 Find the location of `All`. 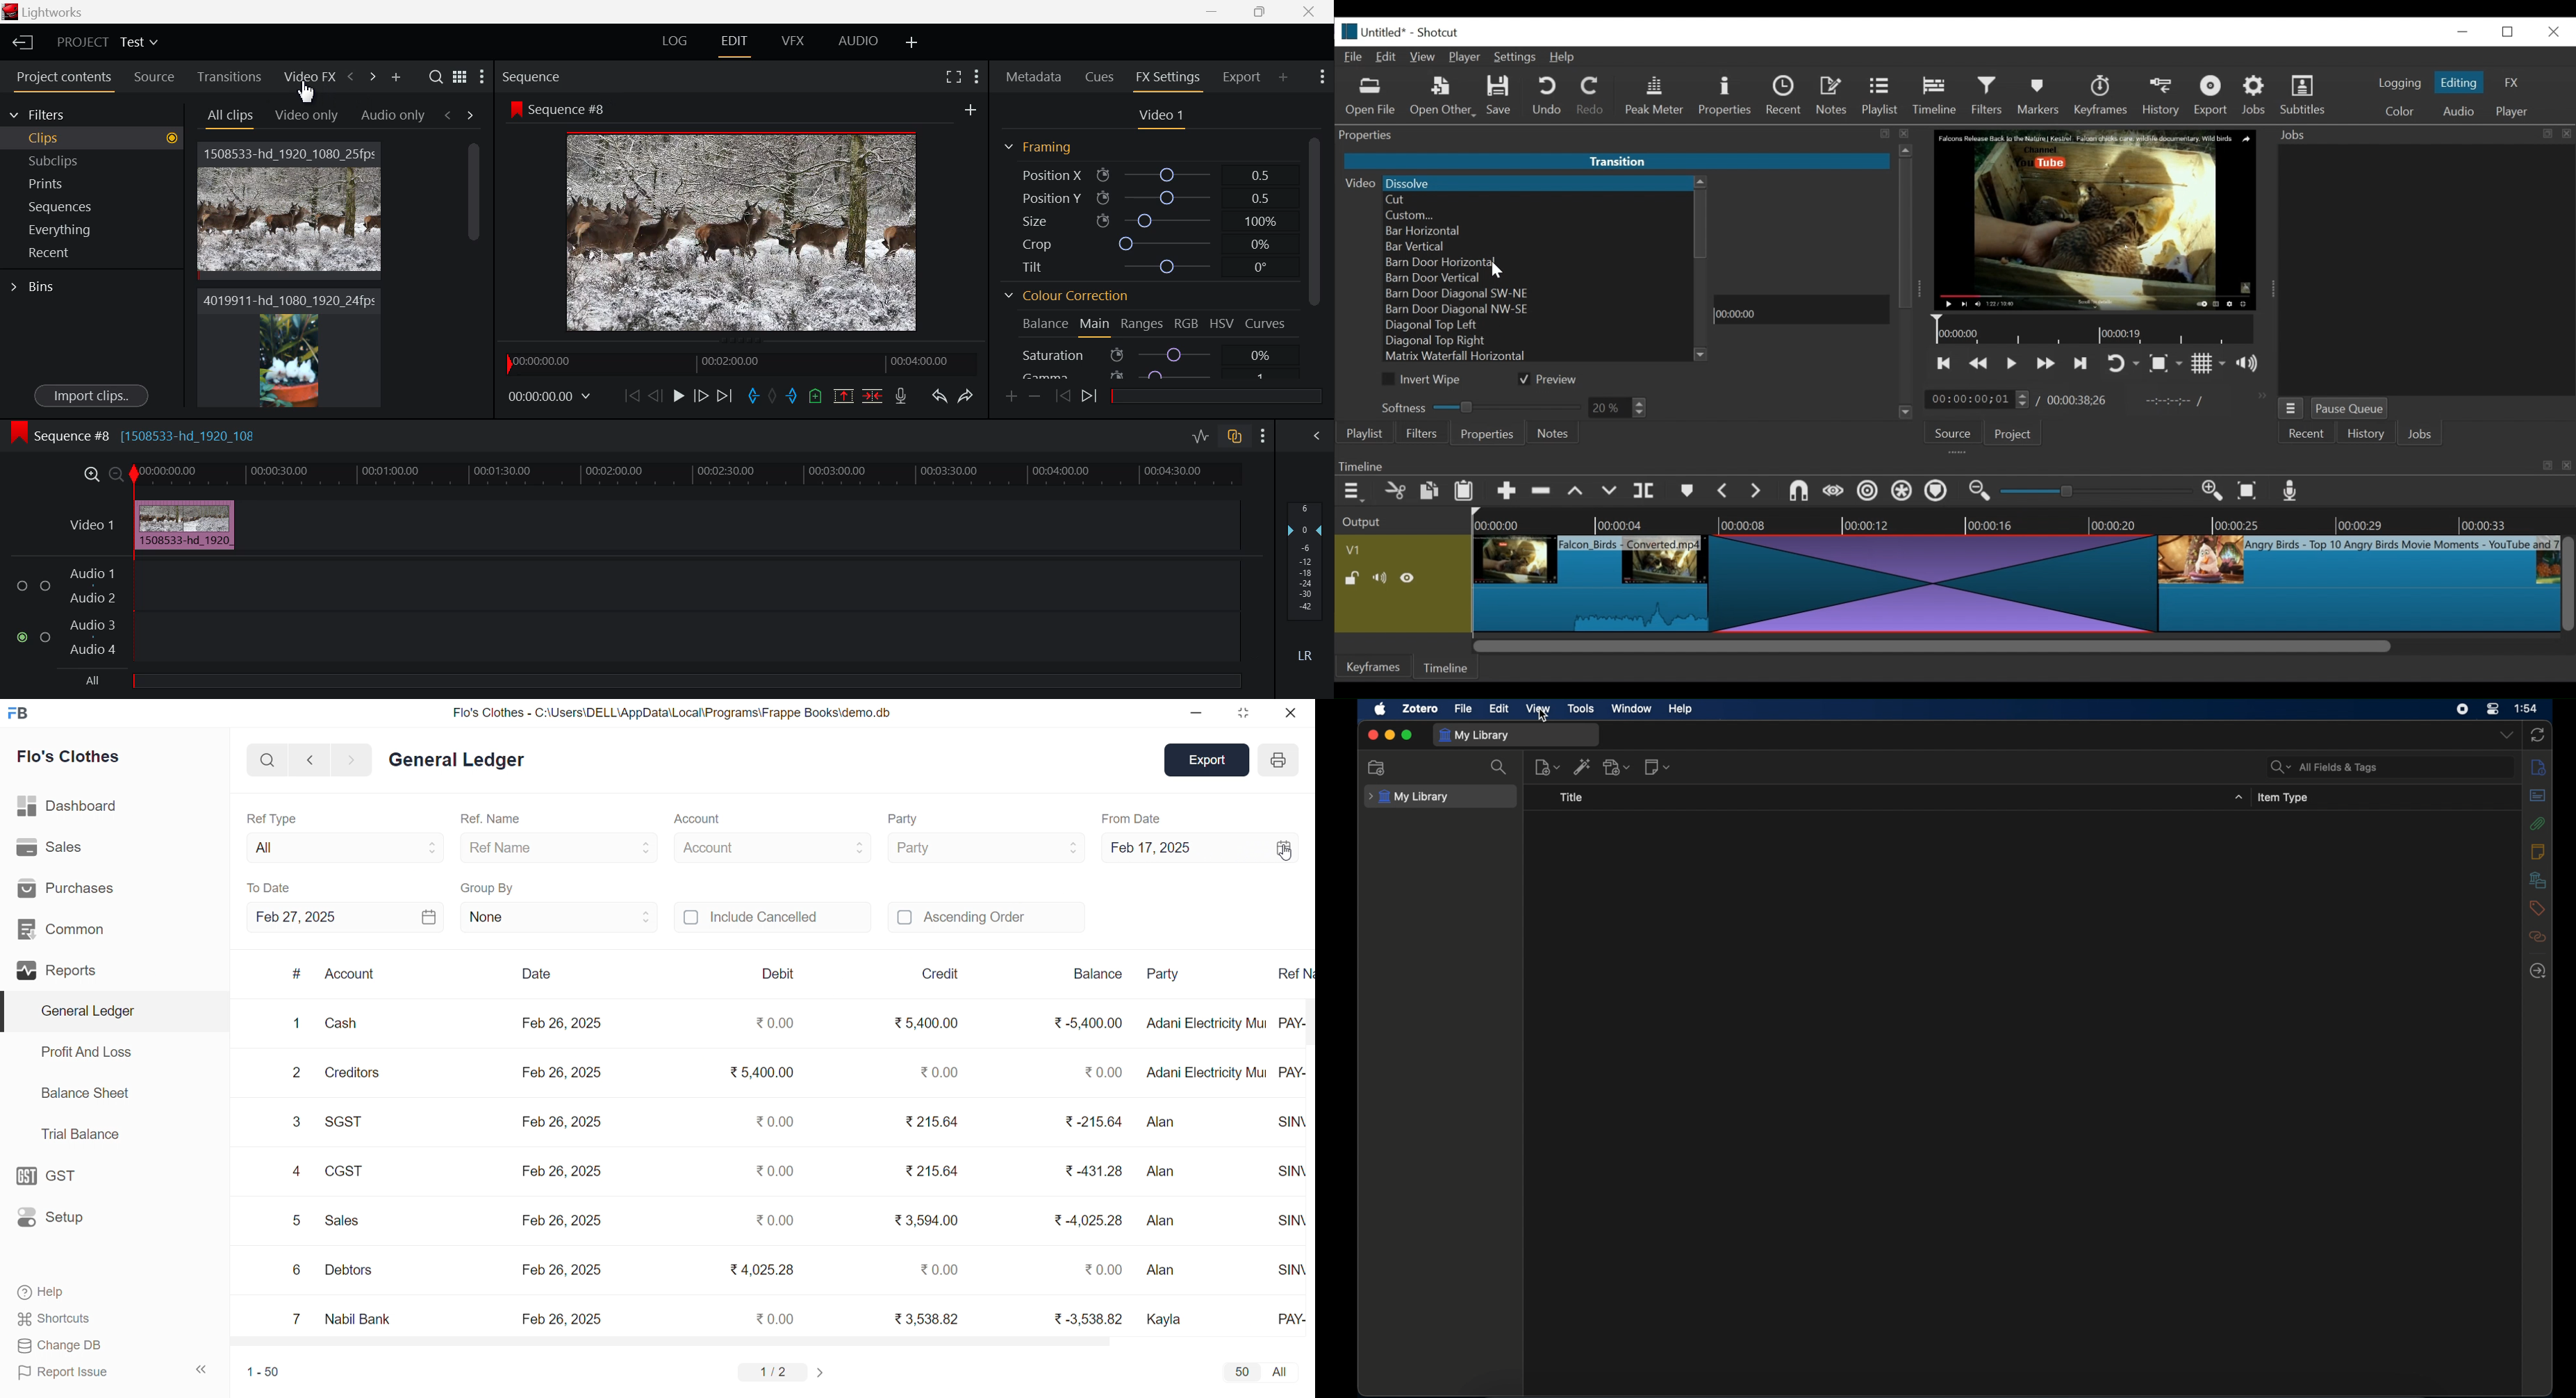

All is located at coordinates (341, 845).